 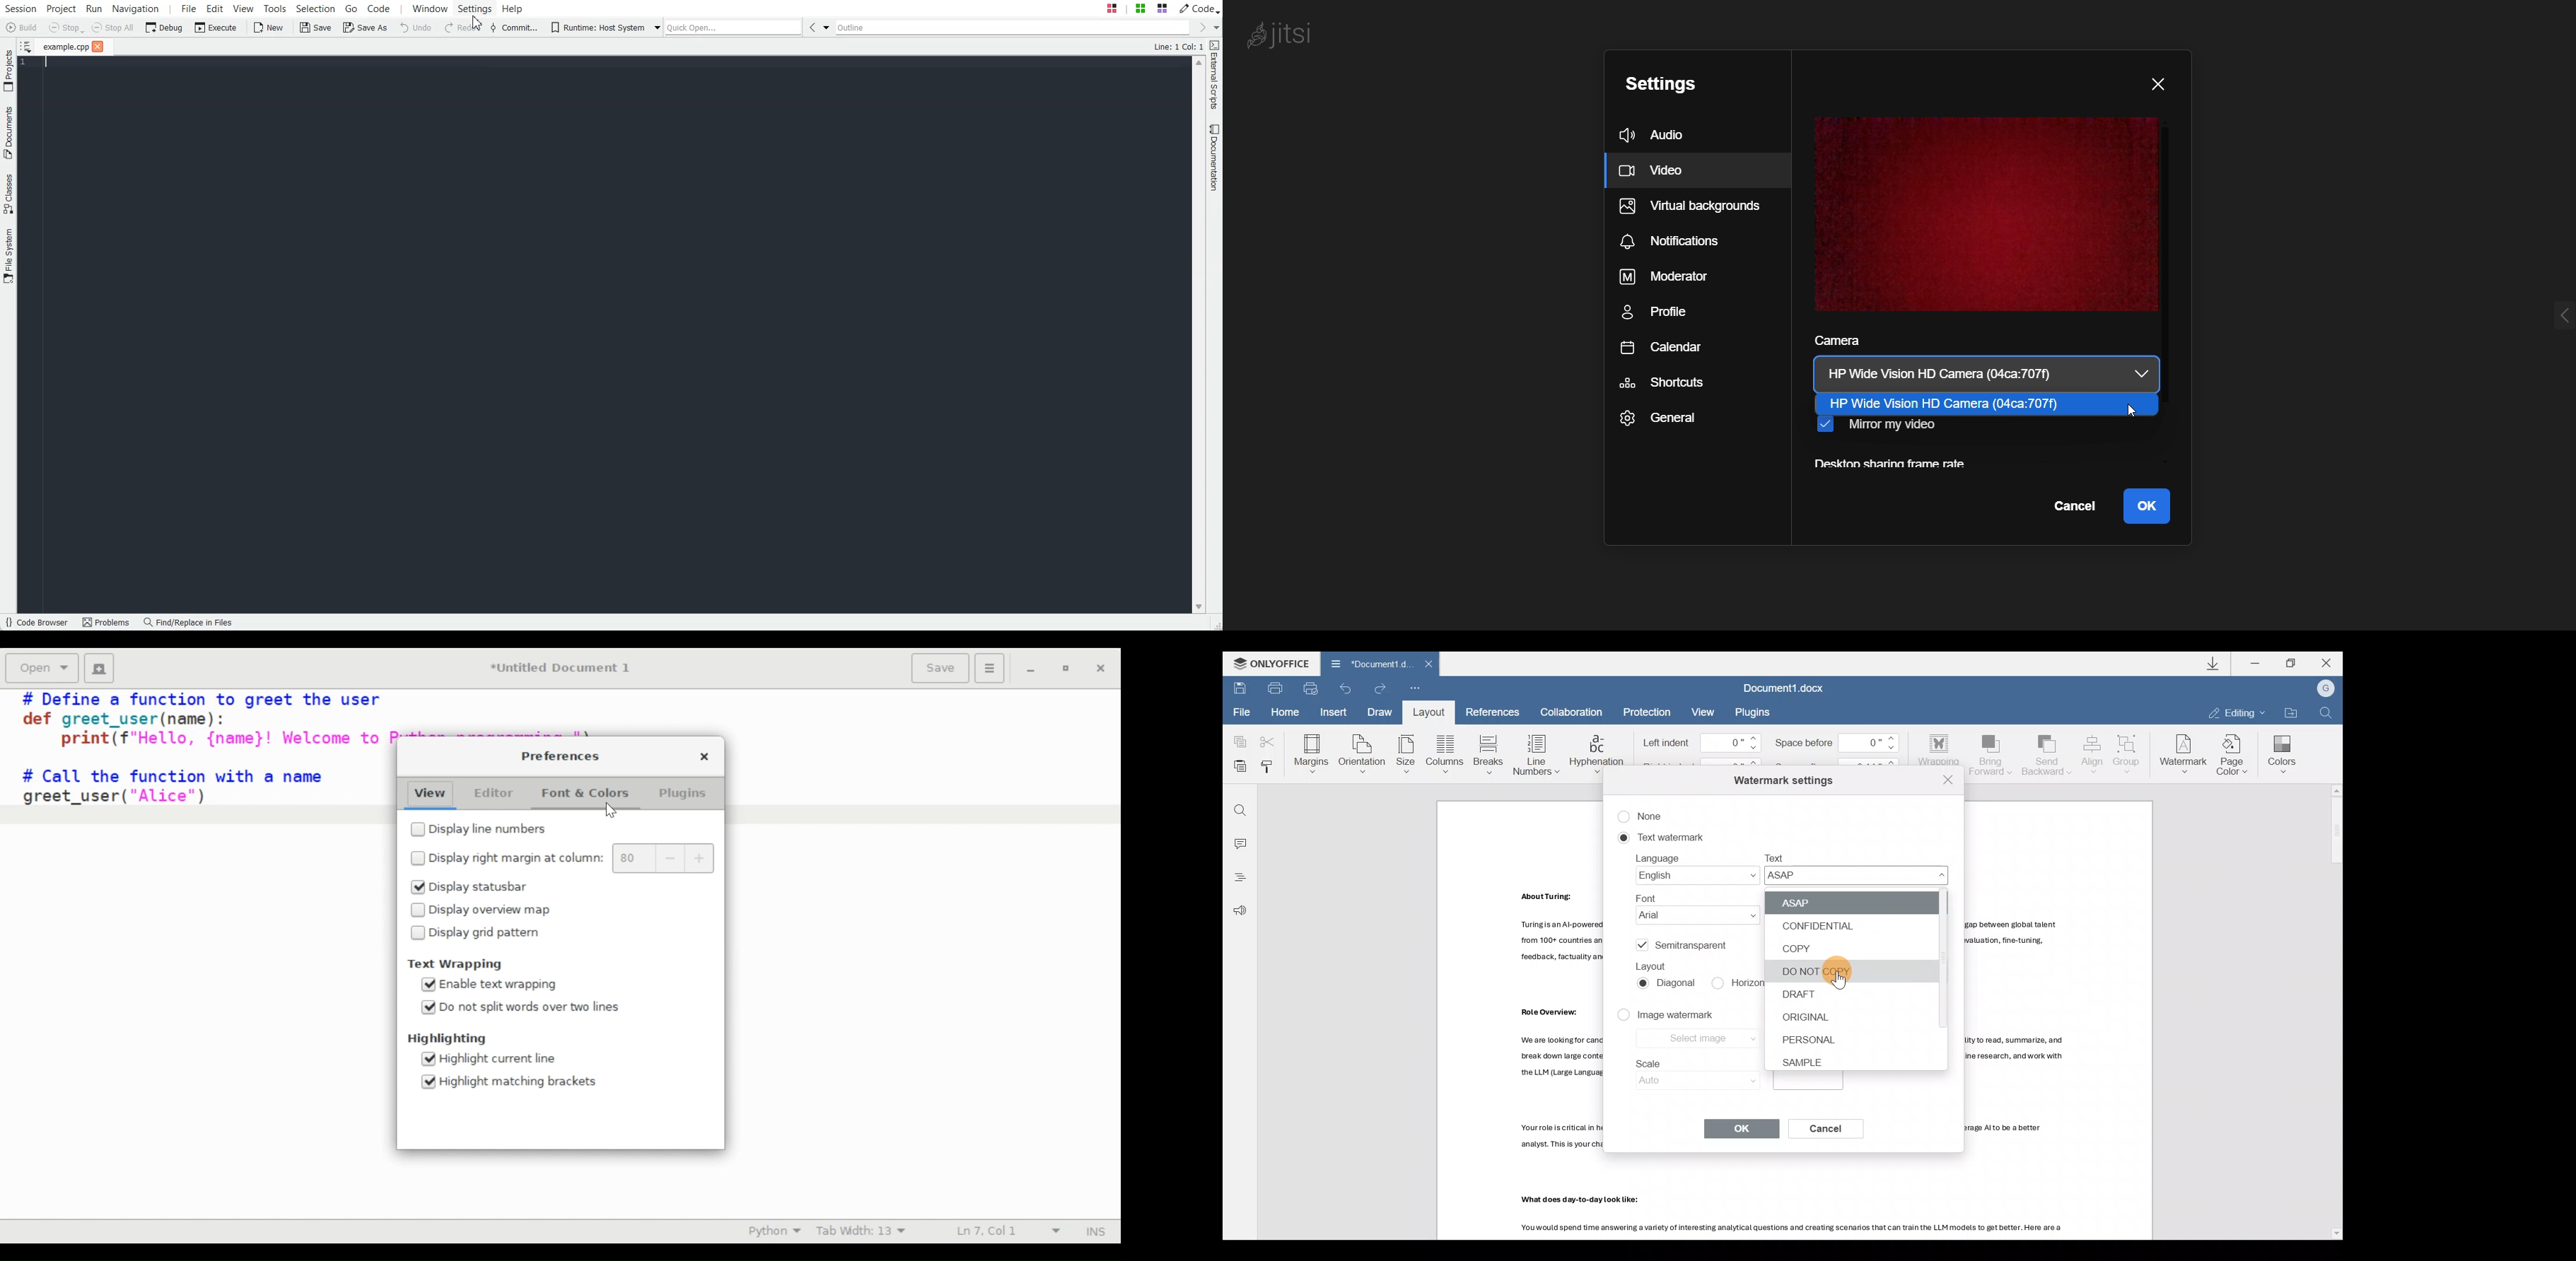 What do you see at coordinates (1692, 868) in the screenshot?
I see `Language` at bounding box center [1692, 868].